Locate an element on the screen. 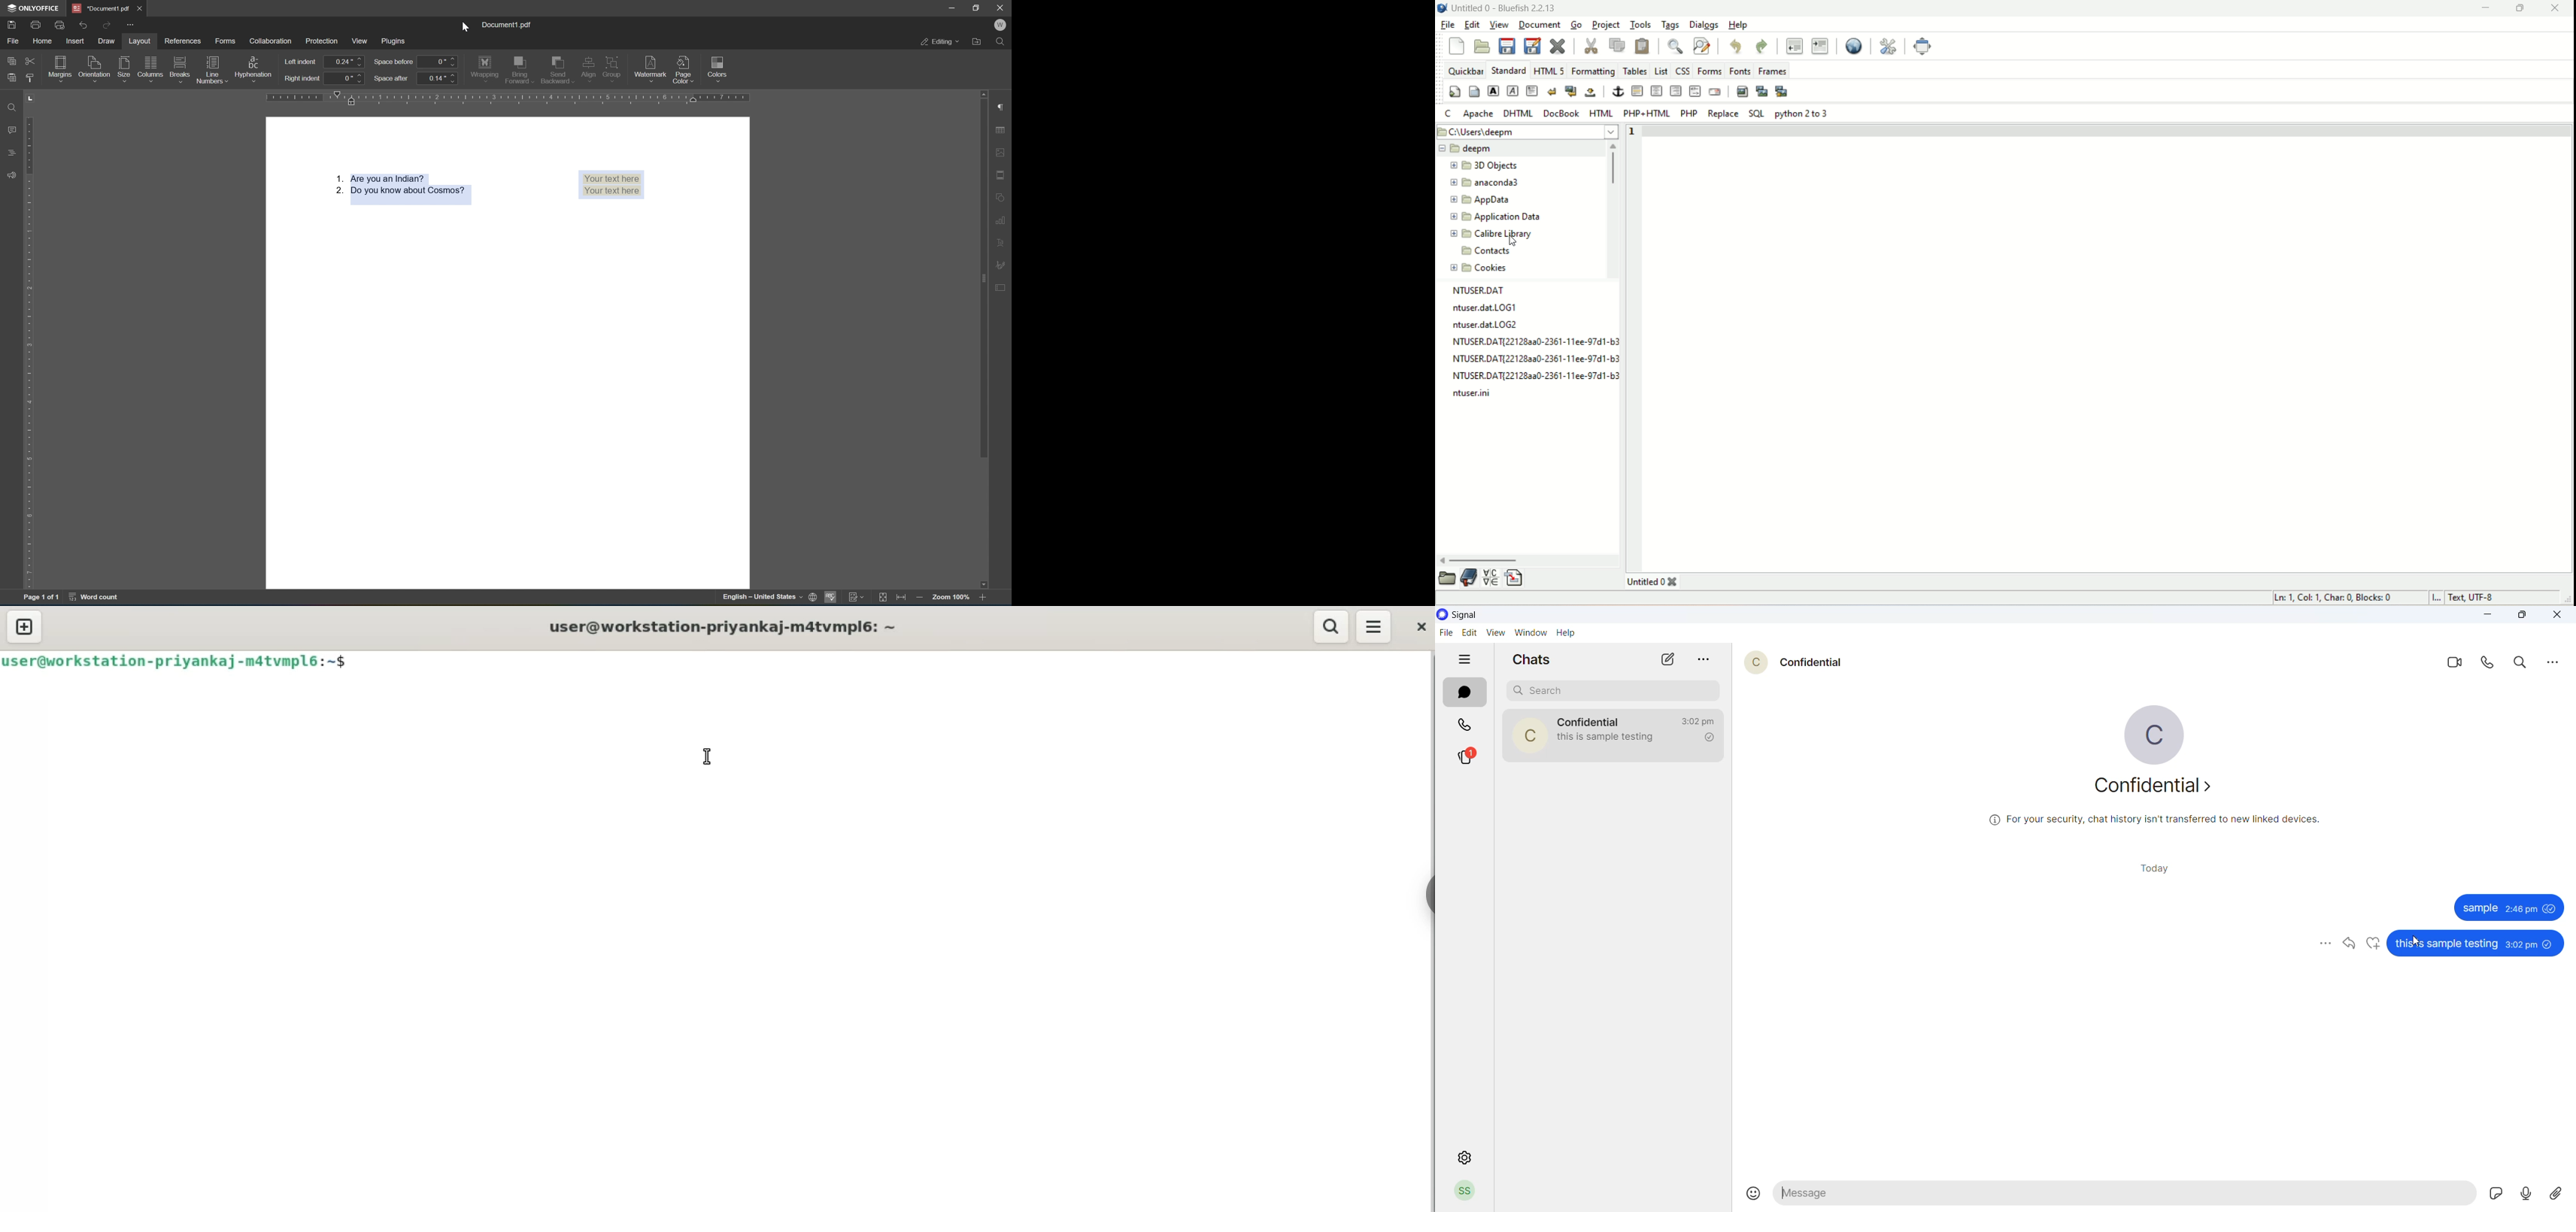 Image resolution: width=2576 pixels, height=1232 pixels. horizontal rule is located at coordinates (1638, 91).